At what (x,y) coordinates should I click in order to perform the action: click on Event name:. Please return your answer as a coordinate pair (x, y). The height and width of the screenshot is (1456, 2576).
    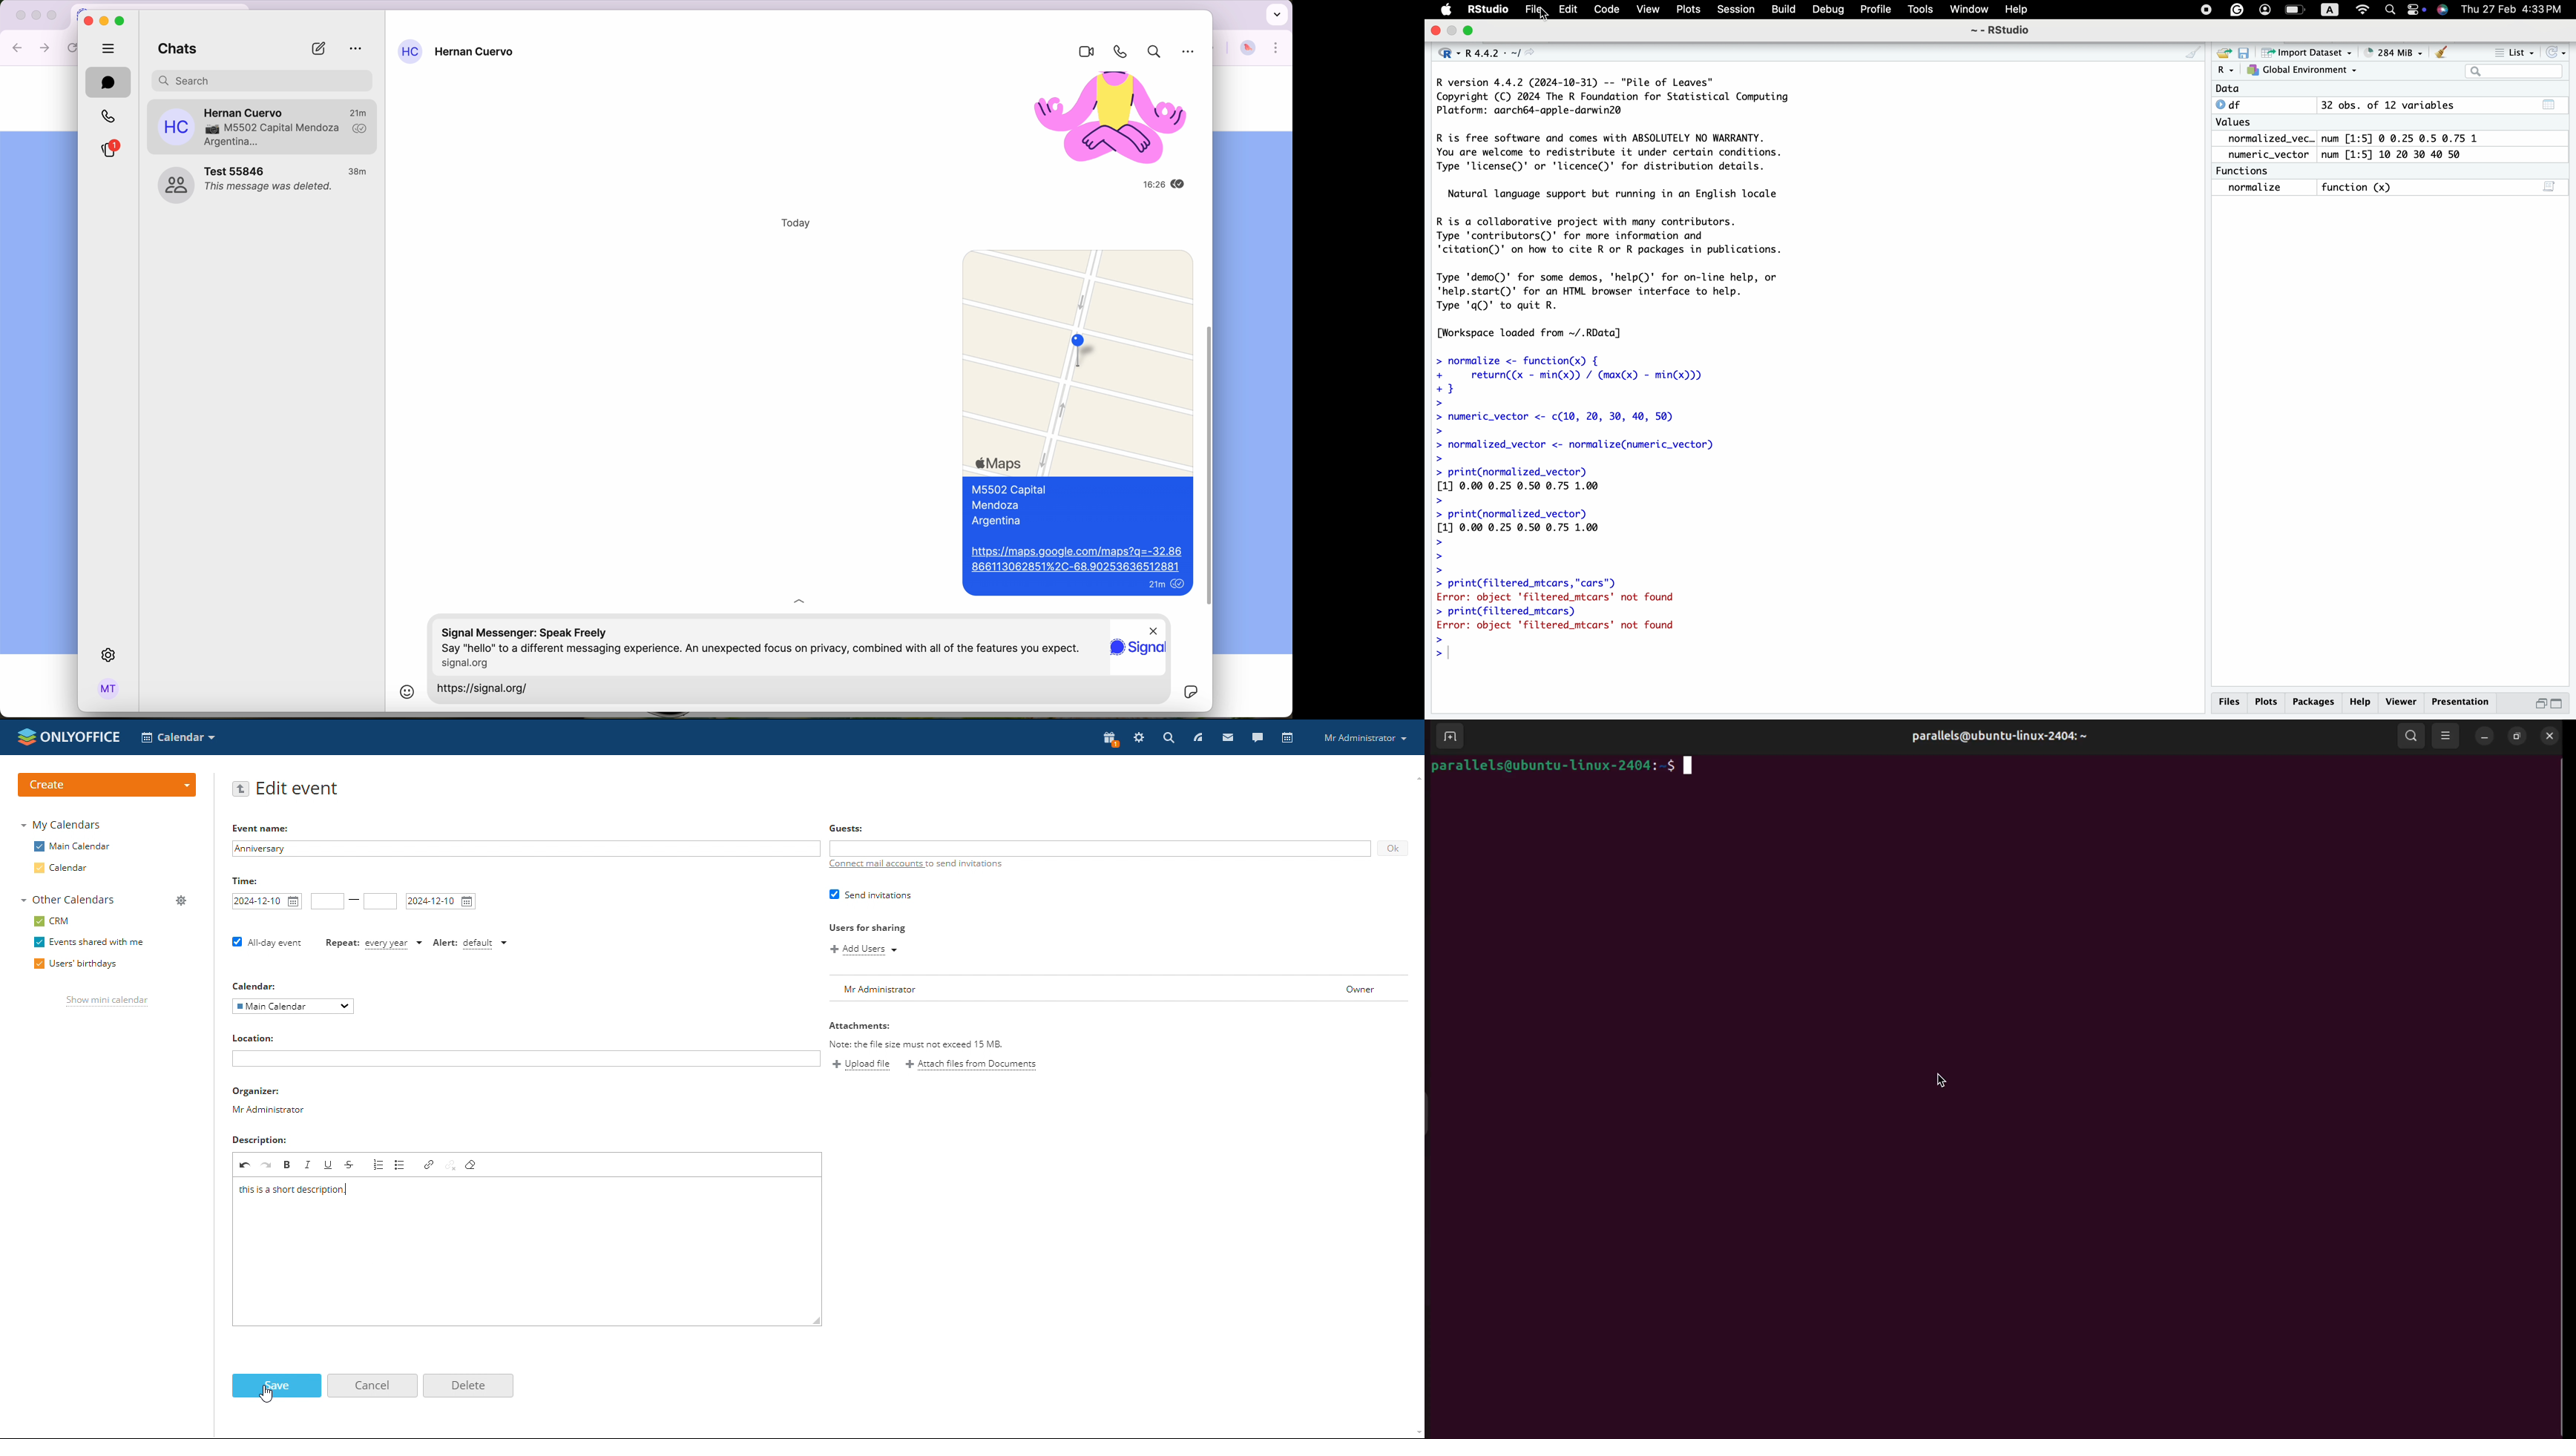
    Looking at the image, I should click on (272, 827).